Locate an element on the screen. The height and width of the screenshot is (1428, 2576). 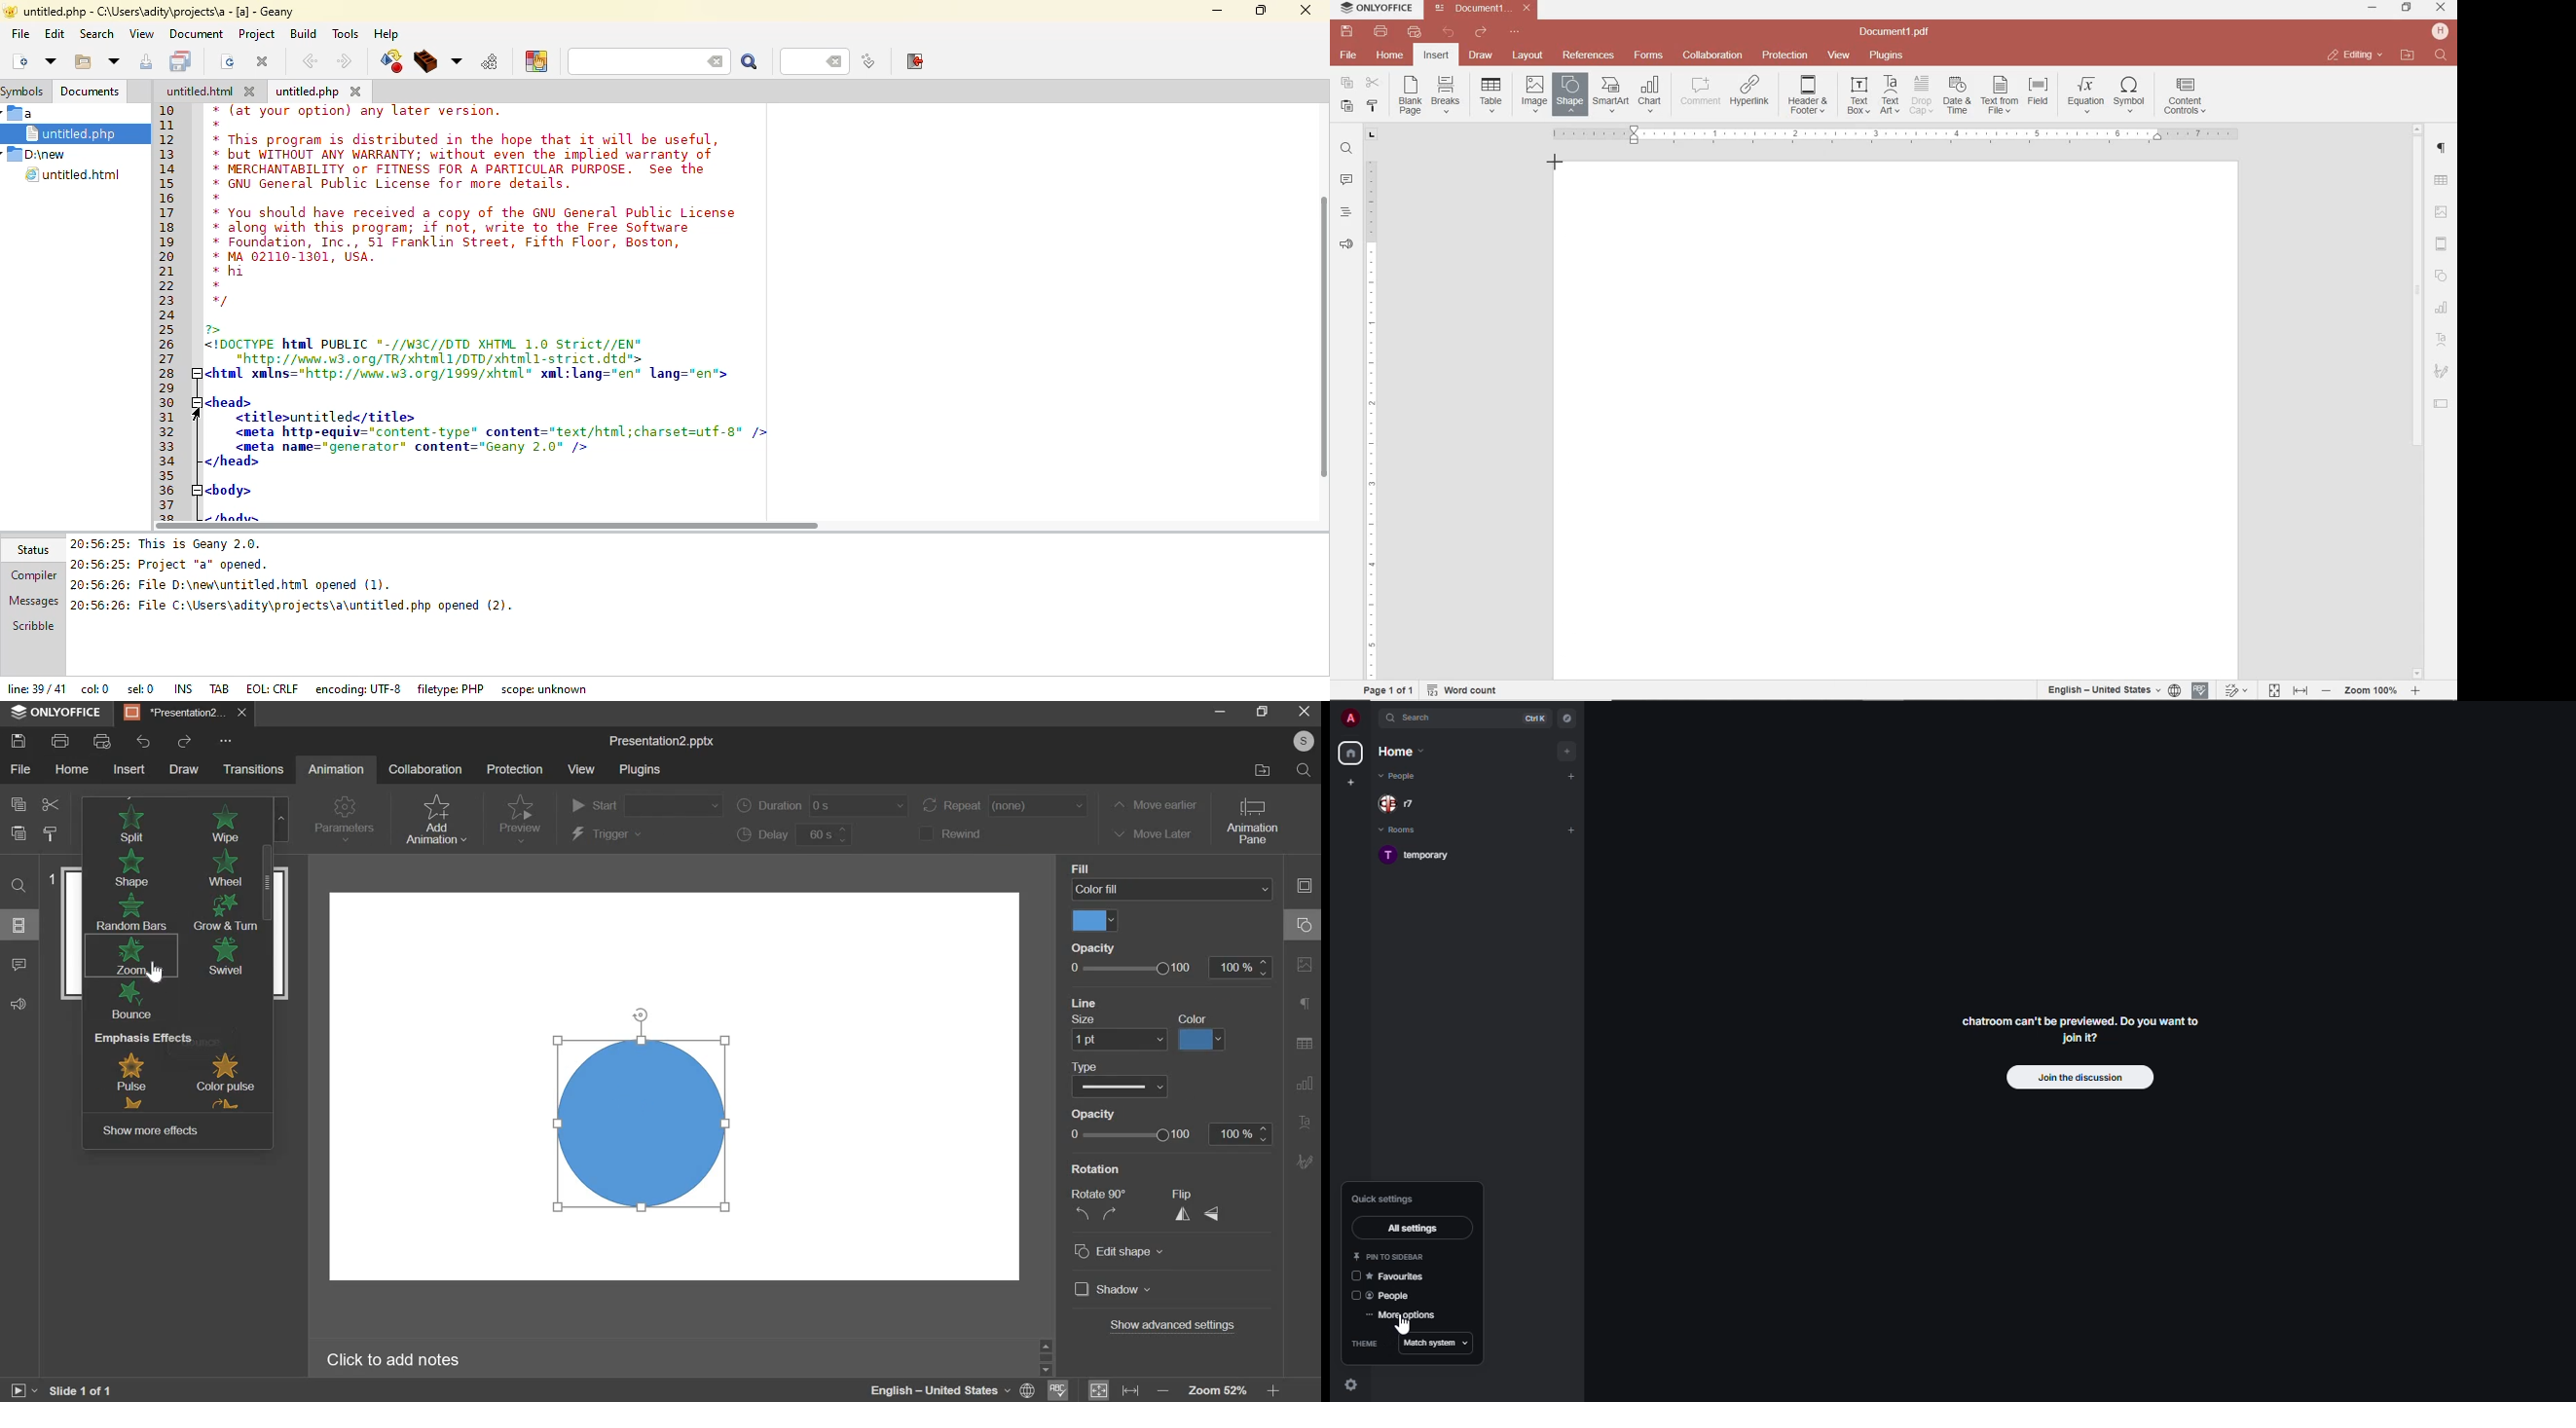
chatroom can't be previewed is located at coordinates (2076, 1031).